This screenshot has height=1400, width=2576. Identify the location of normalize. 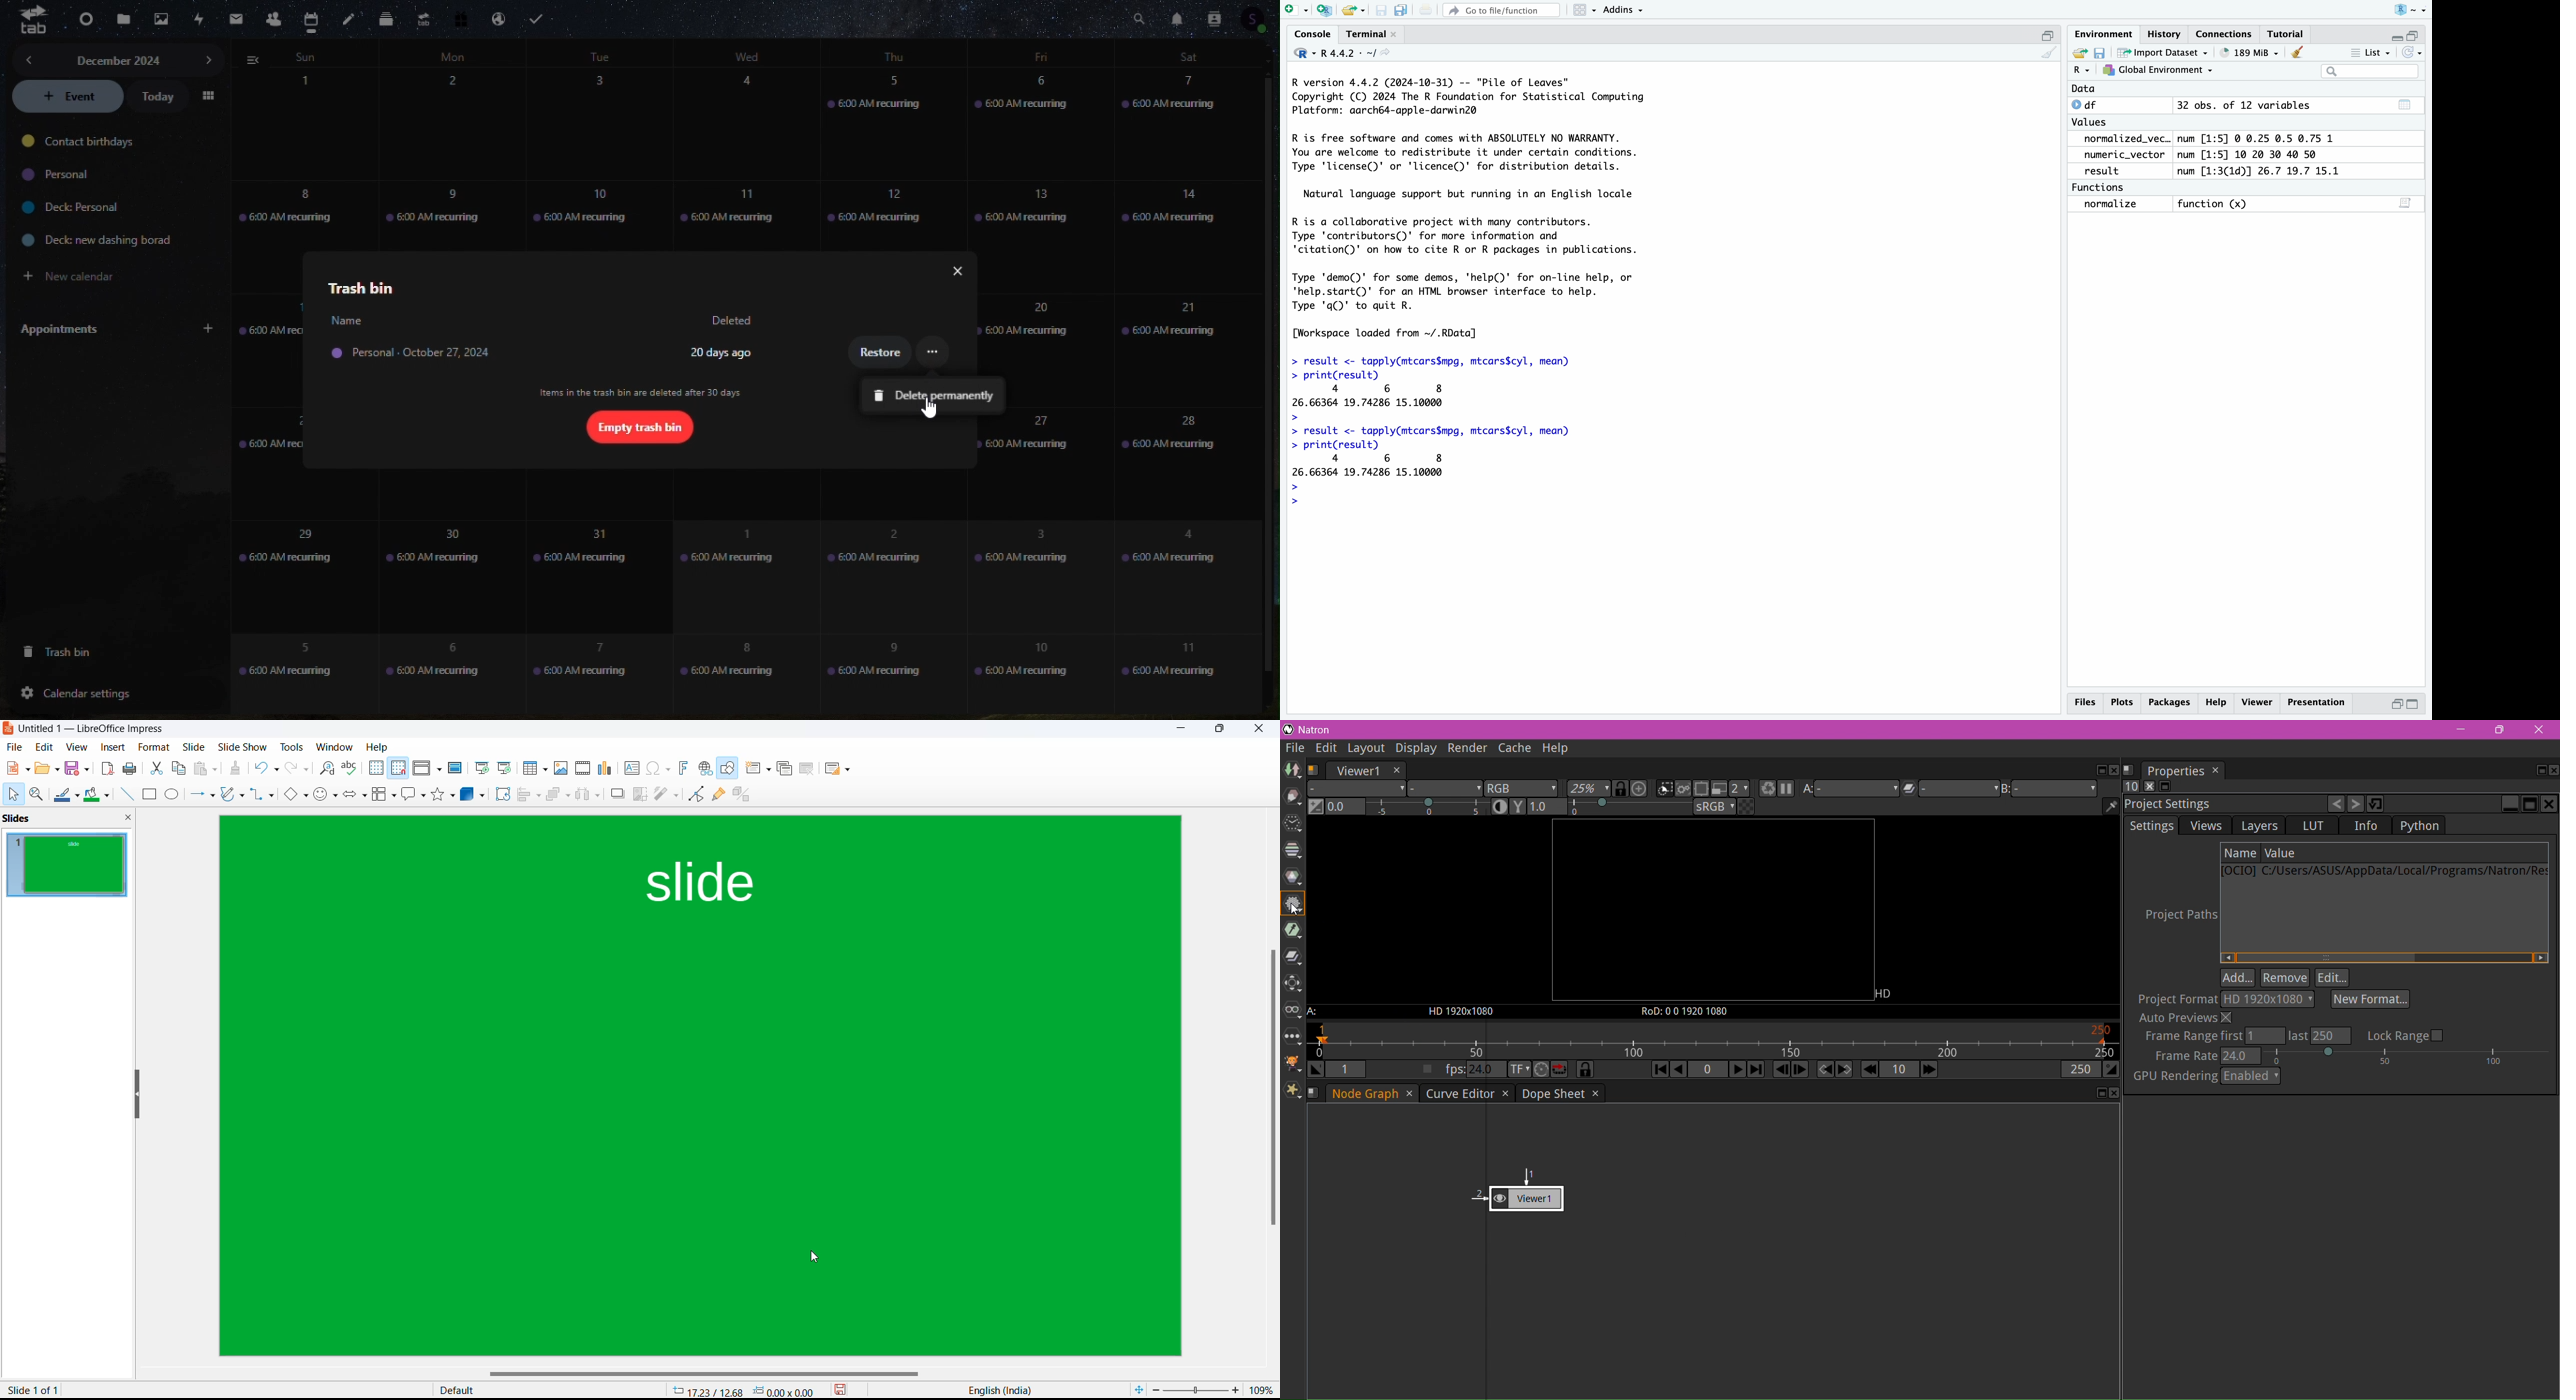
(2112, 204).